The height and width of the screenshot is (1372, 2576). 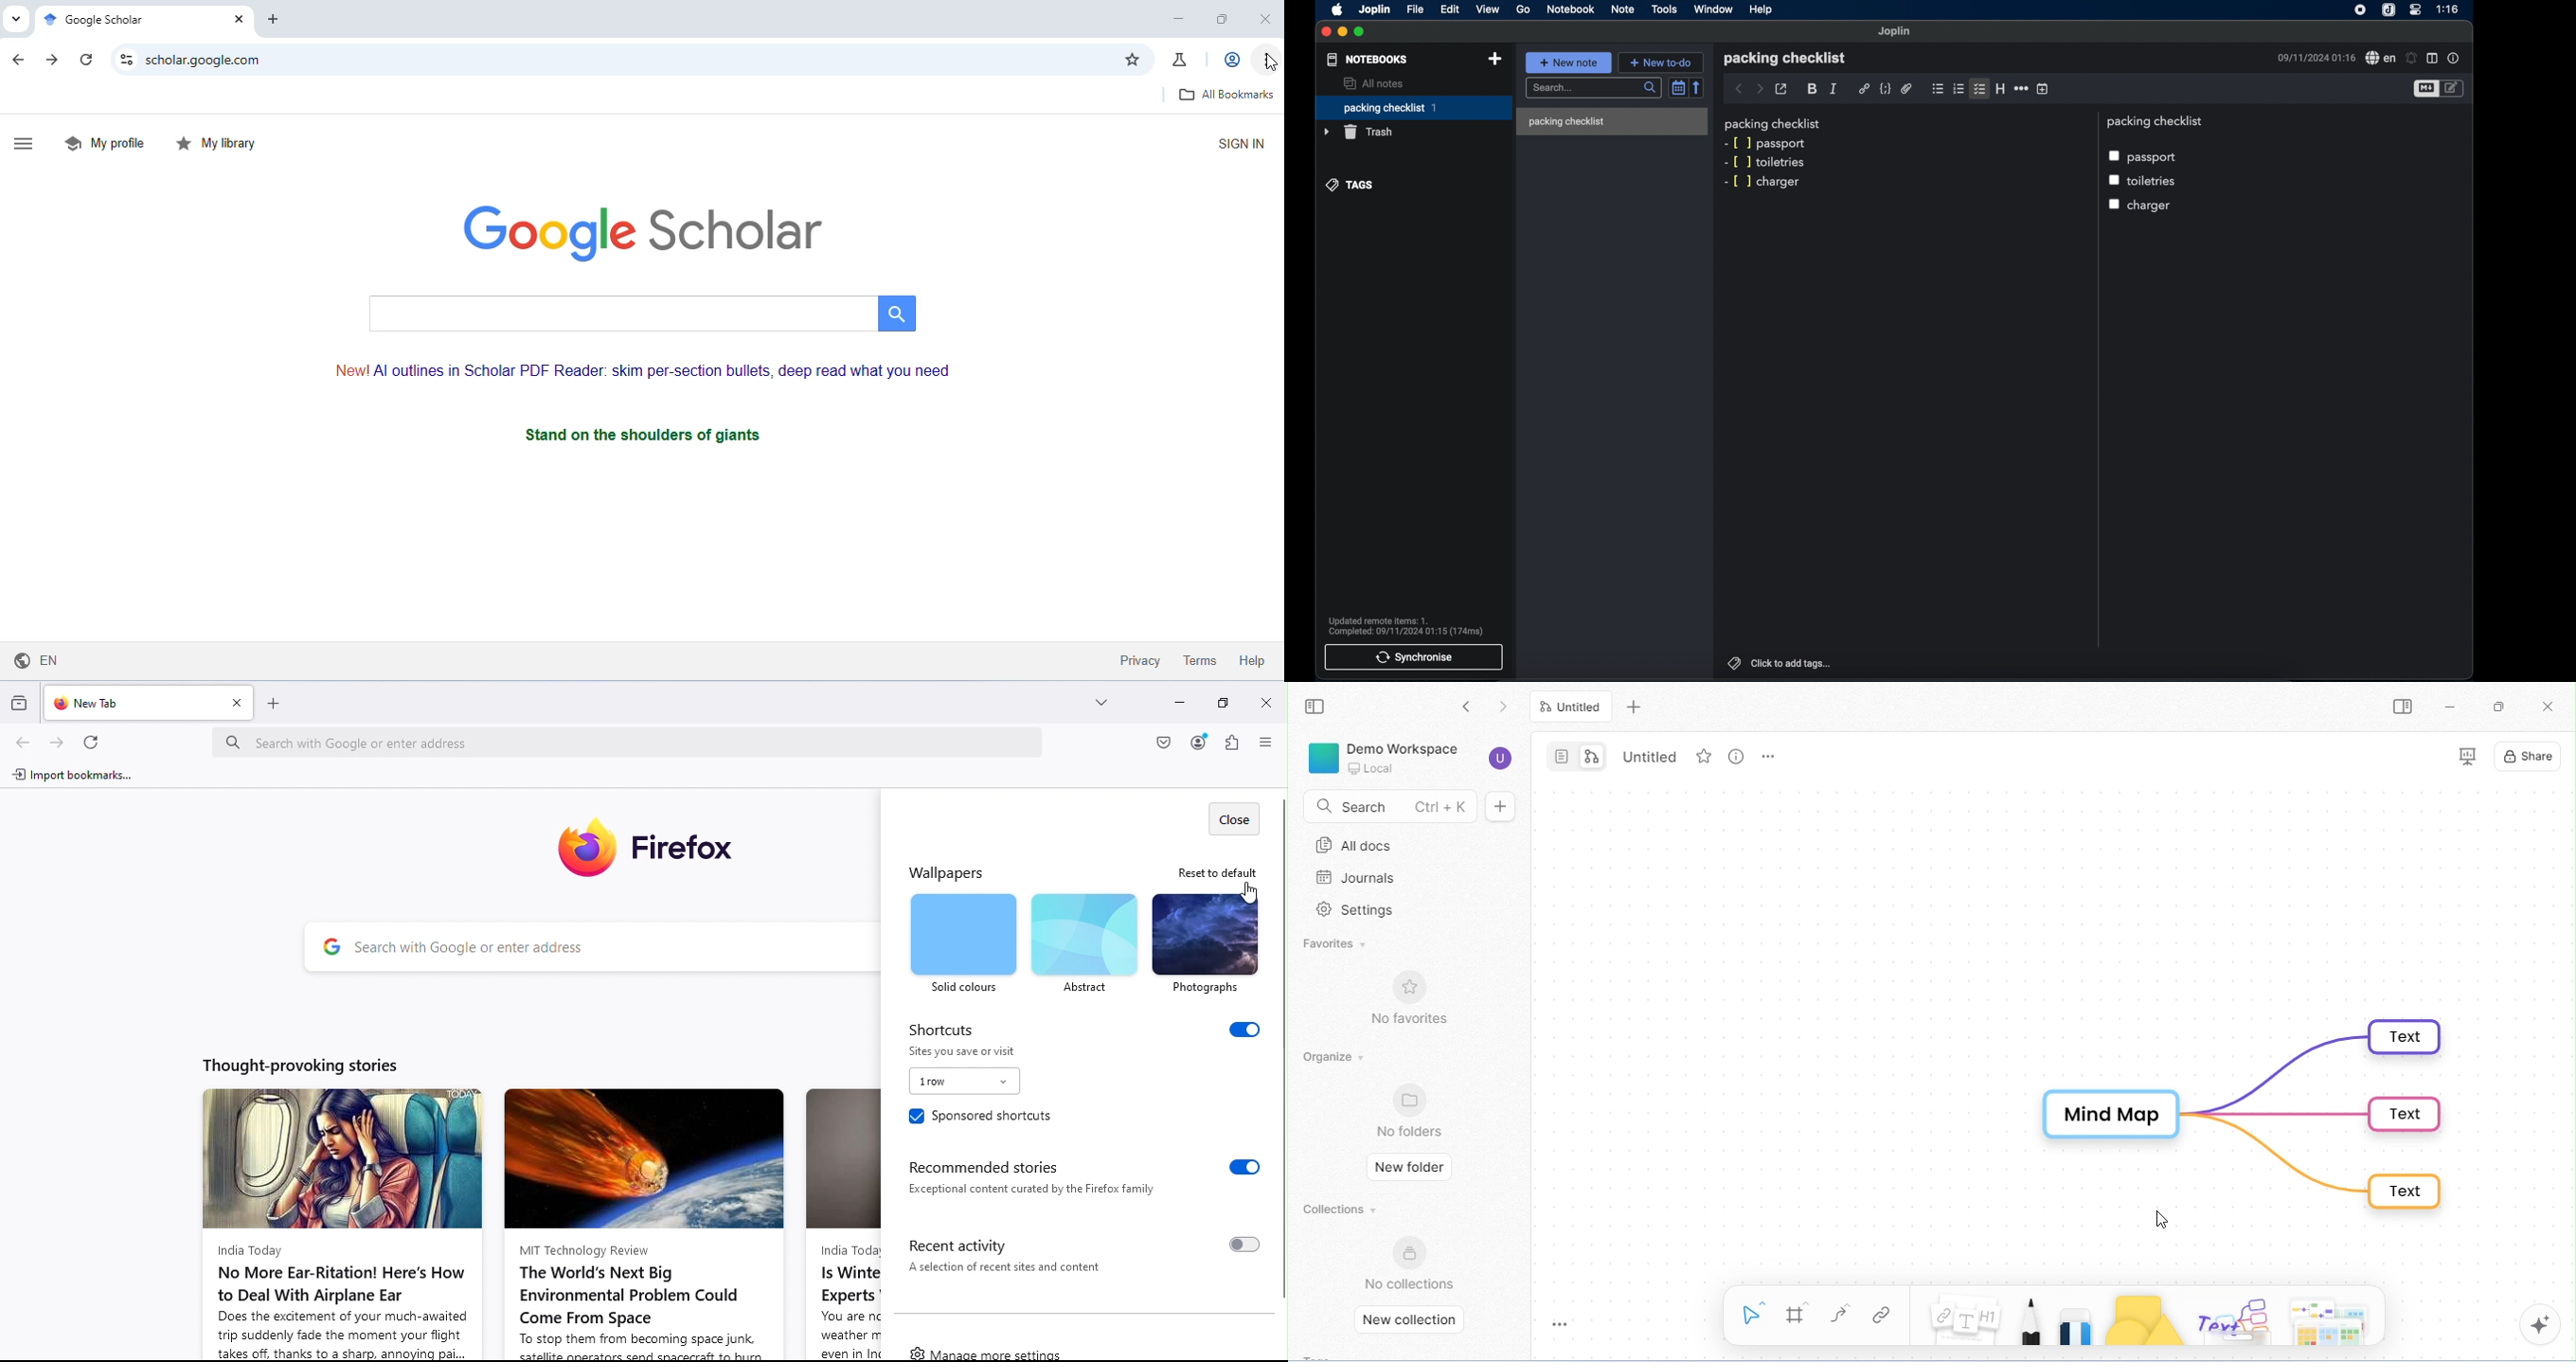 What do you see at coordinates (93, 20) in the screenshot?
I see `google scholar` at bounding box center [93, 20].